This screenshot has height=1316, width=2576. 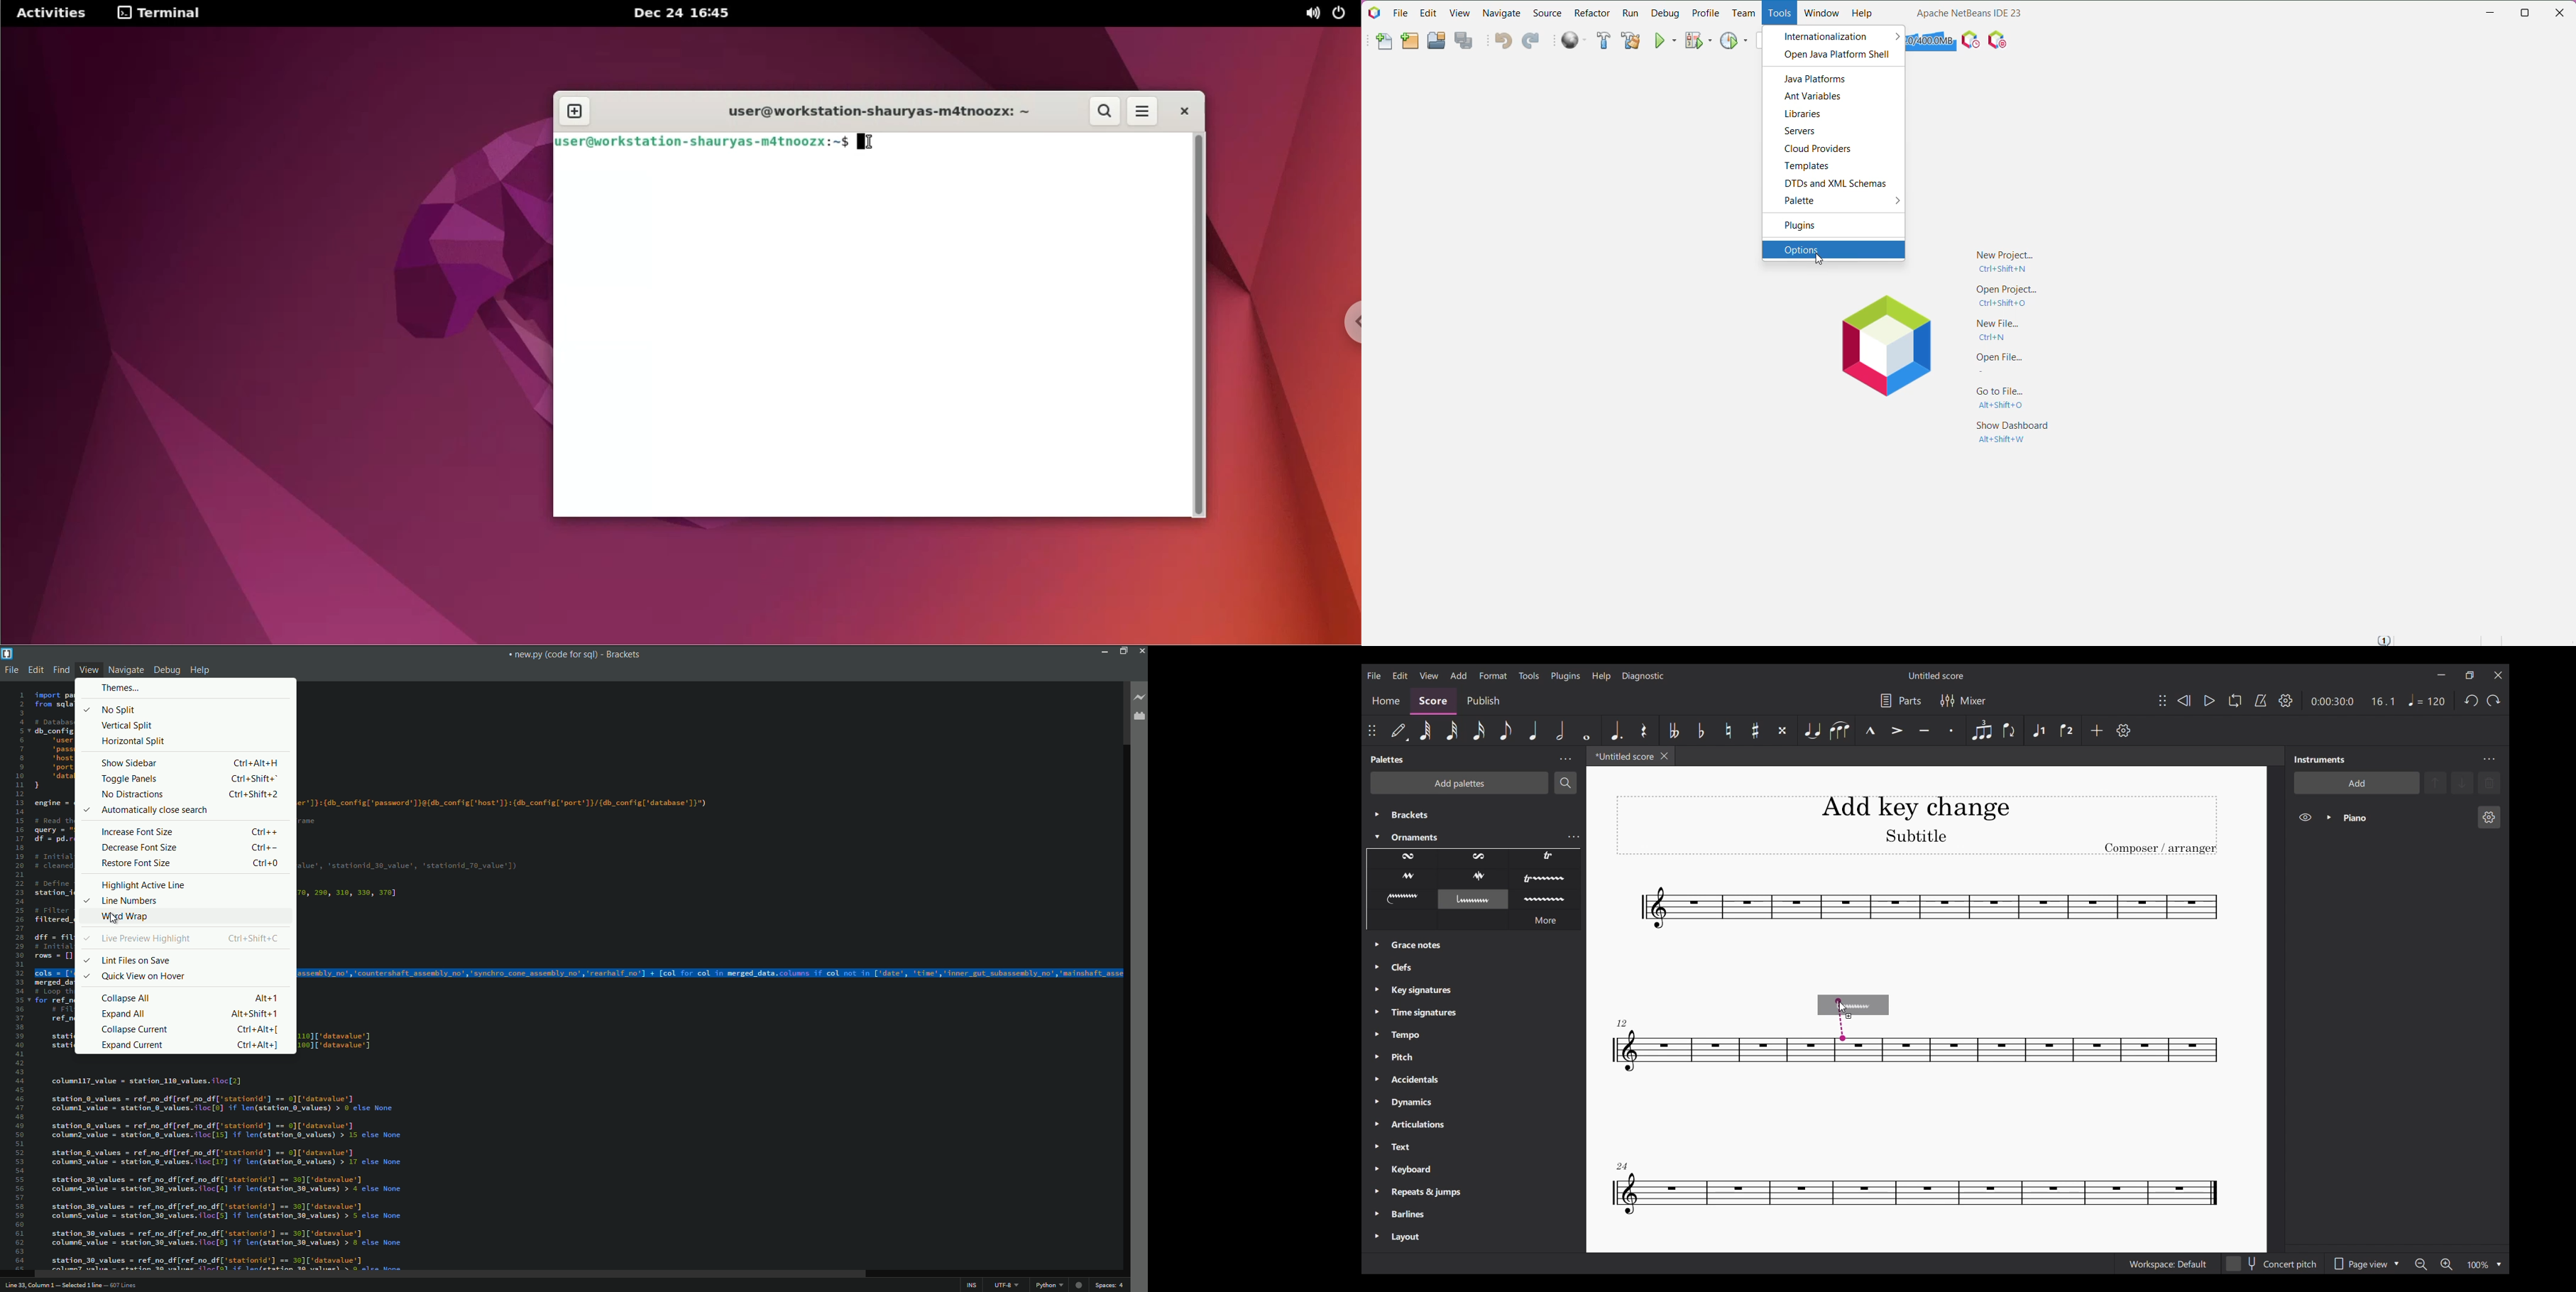 What do you see at coordinates (1665, 756) in the screenshot?
I see `Close tab` at bounding box center [1665, 756].